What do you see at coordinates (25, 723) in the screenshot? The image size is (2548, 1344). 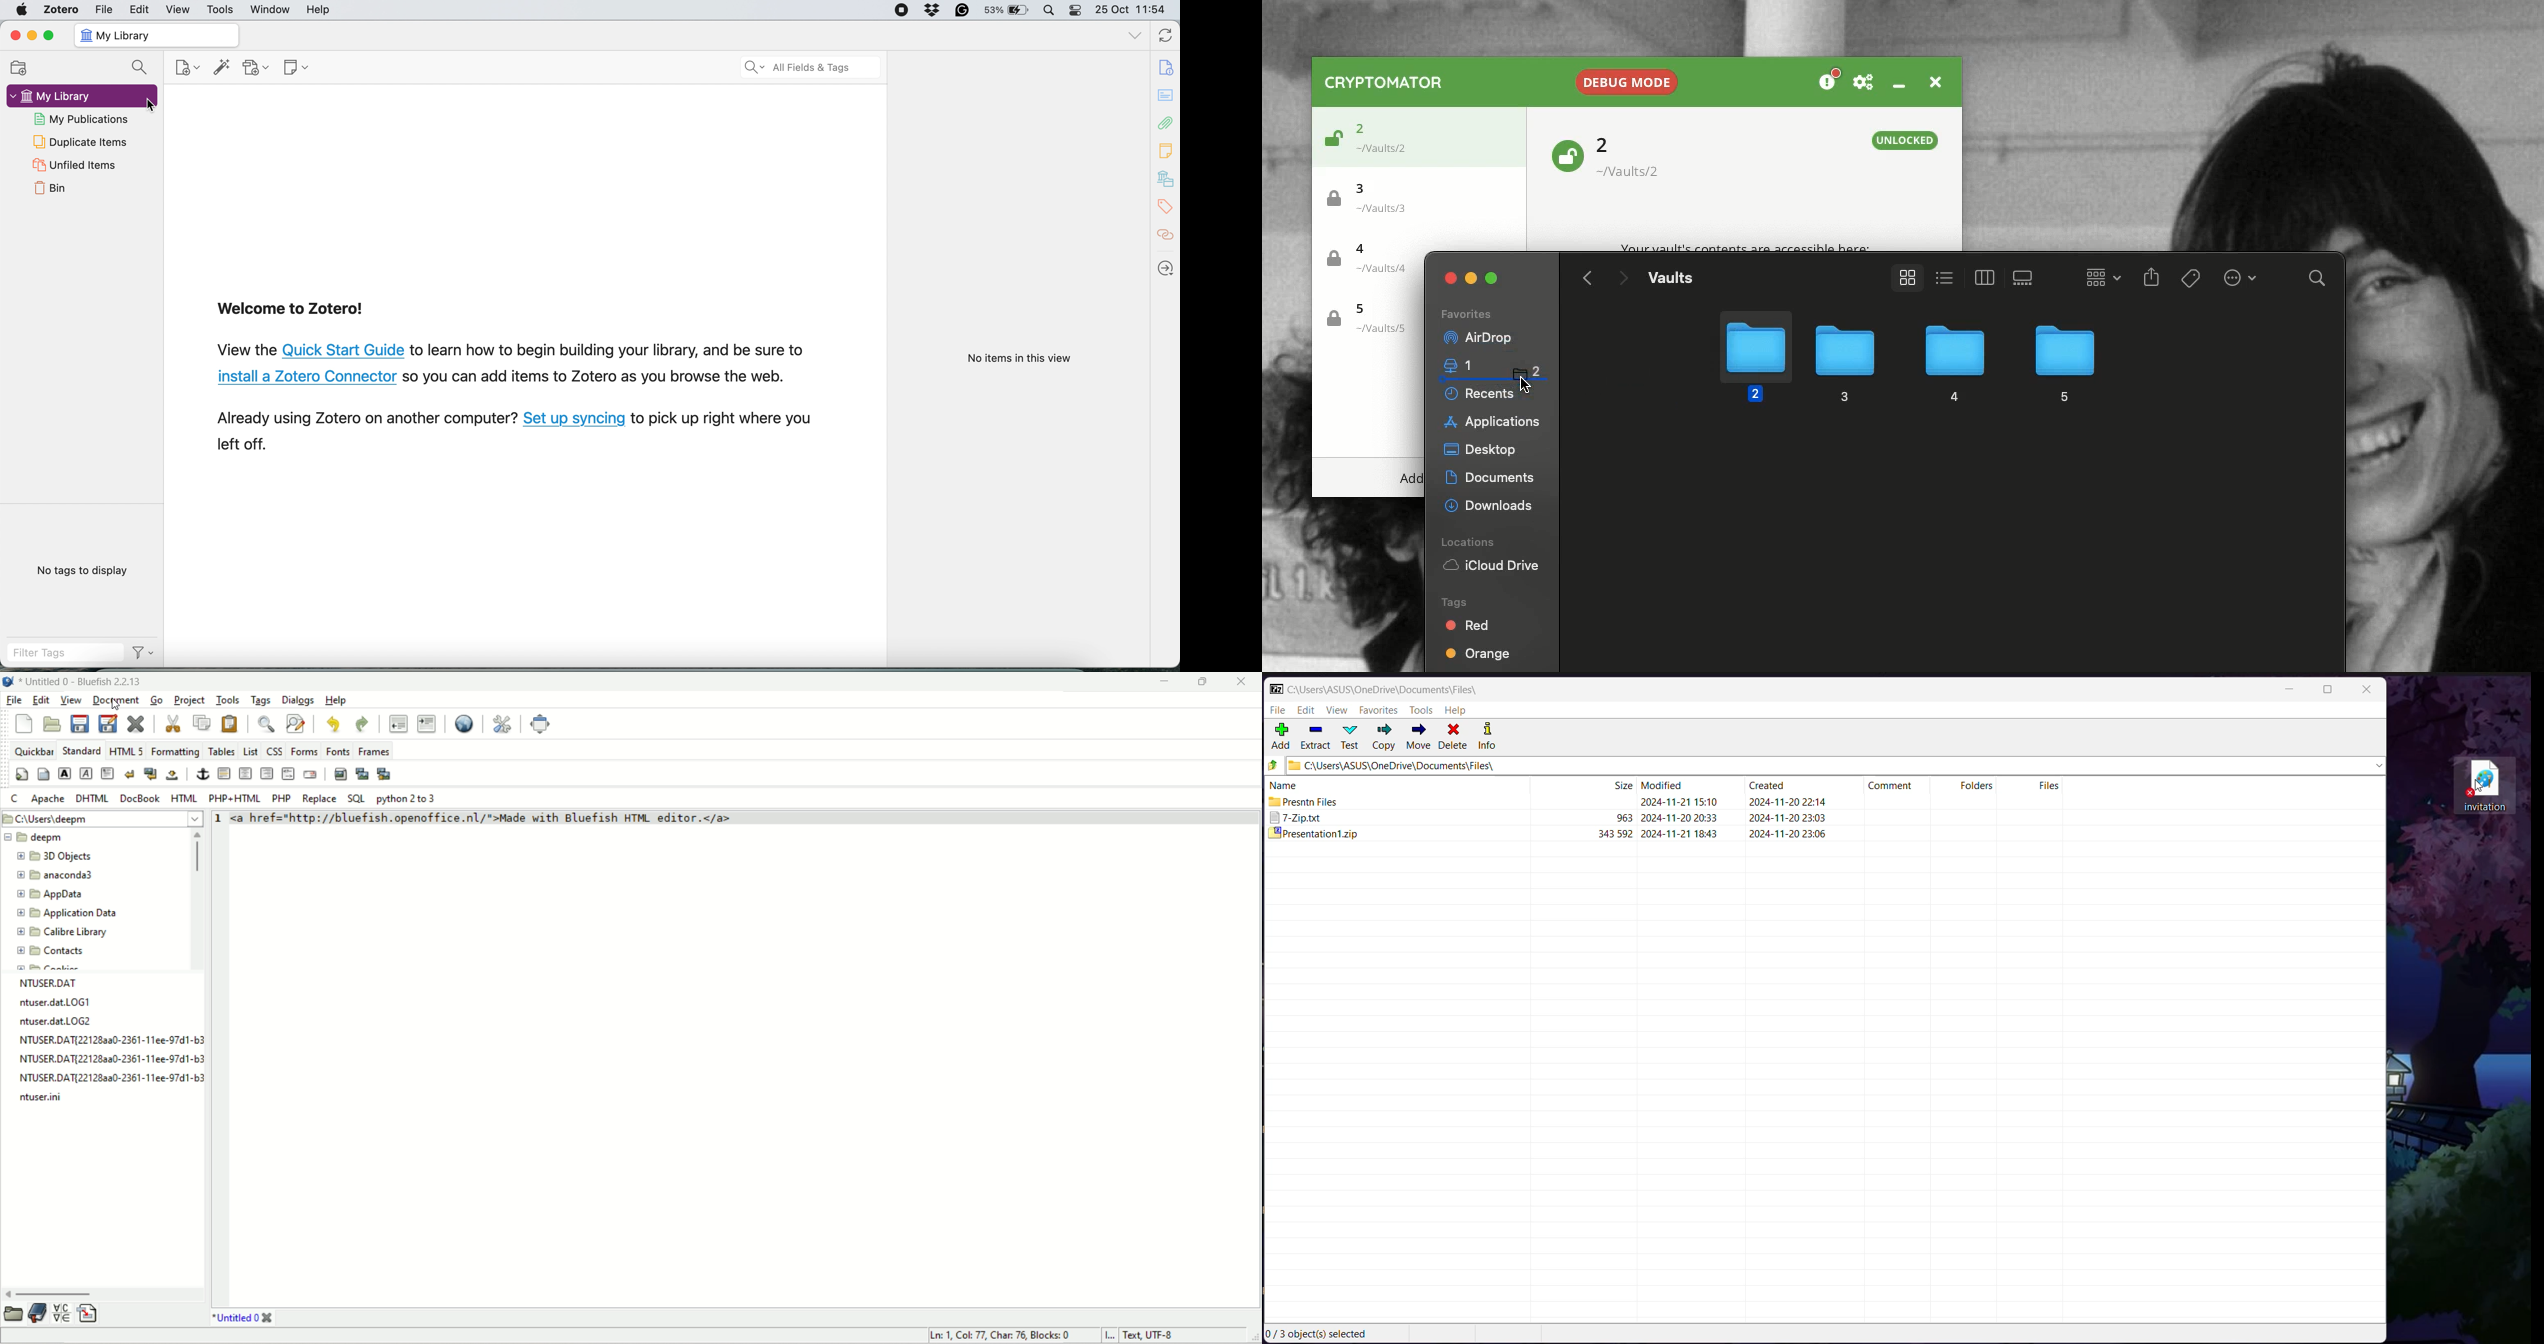 I see `new` at bounding box center [25, 723].